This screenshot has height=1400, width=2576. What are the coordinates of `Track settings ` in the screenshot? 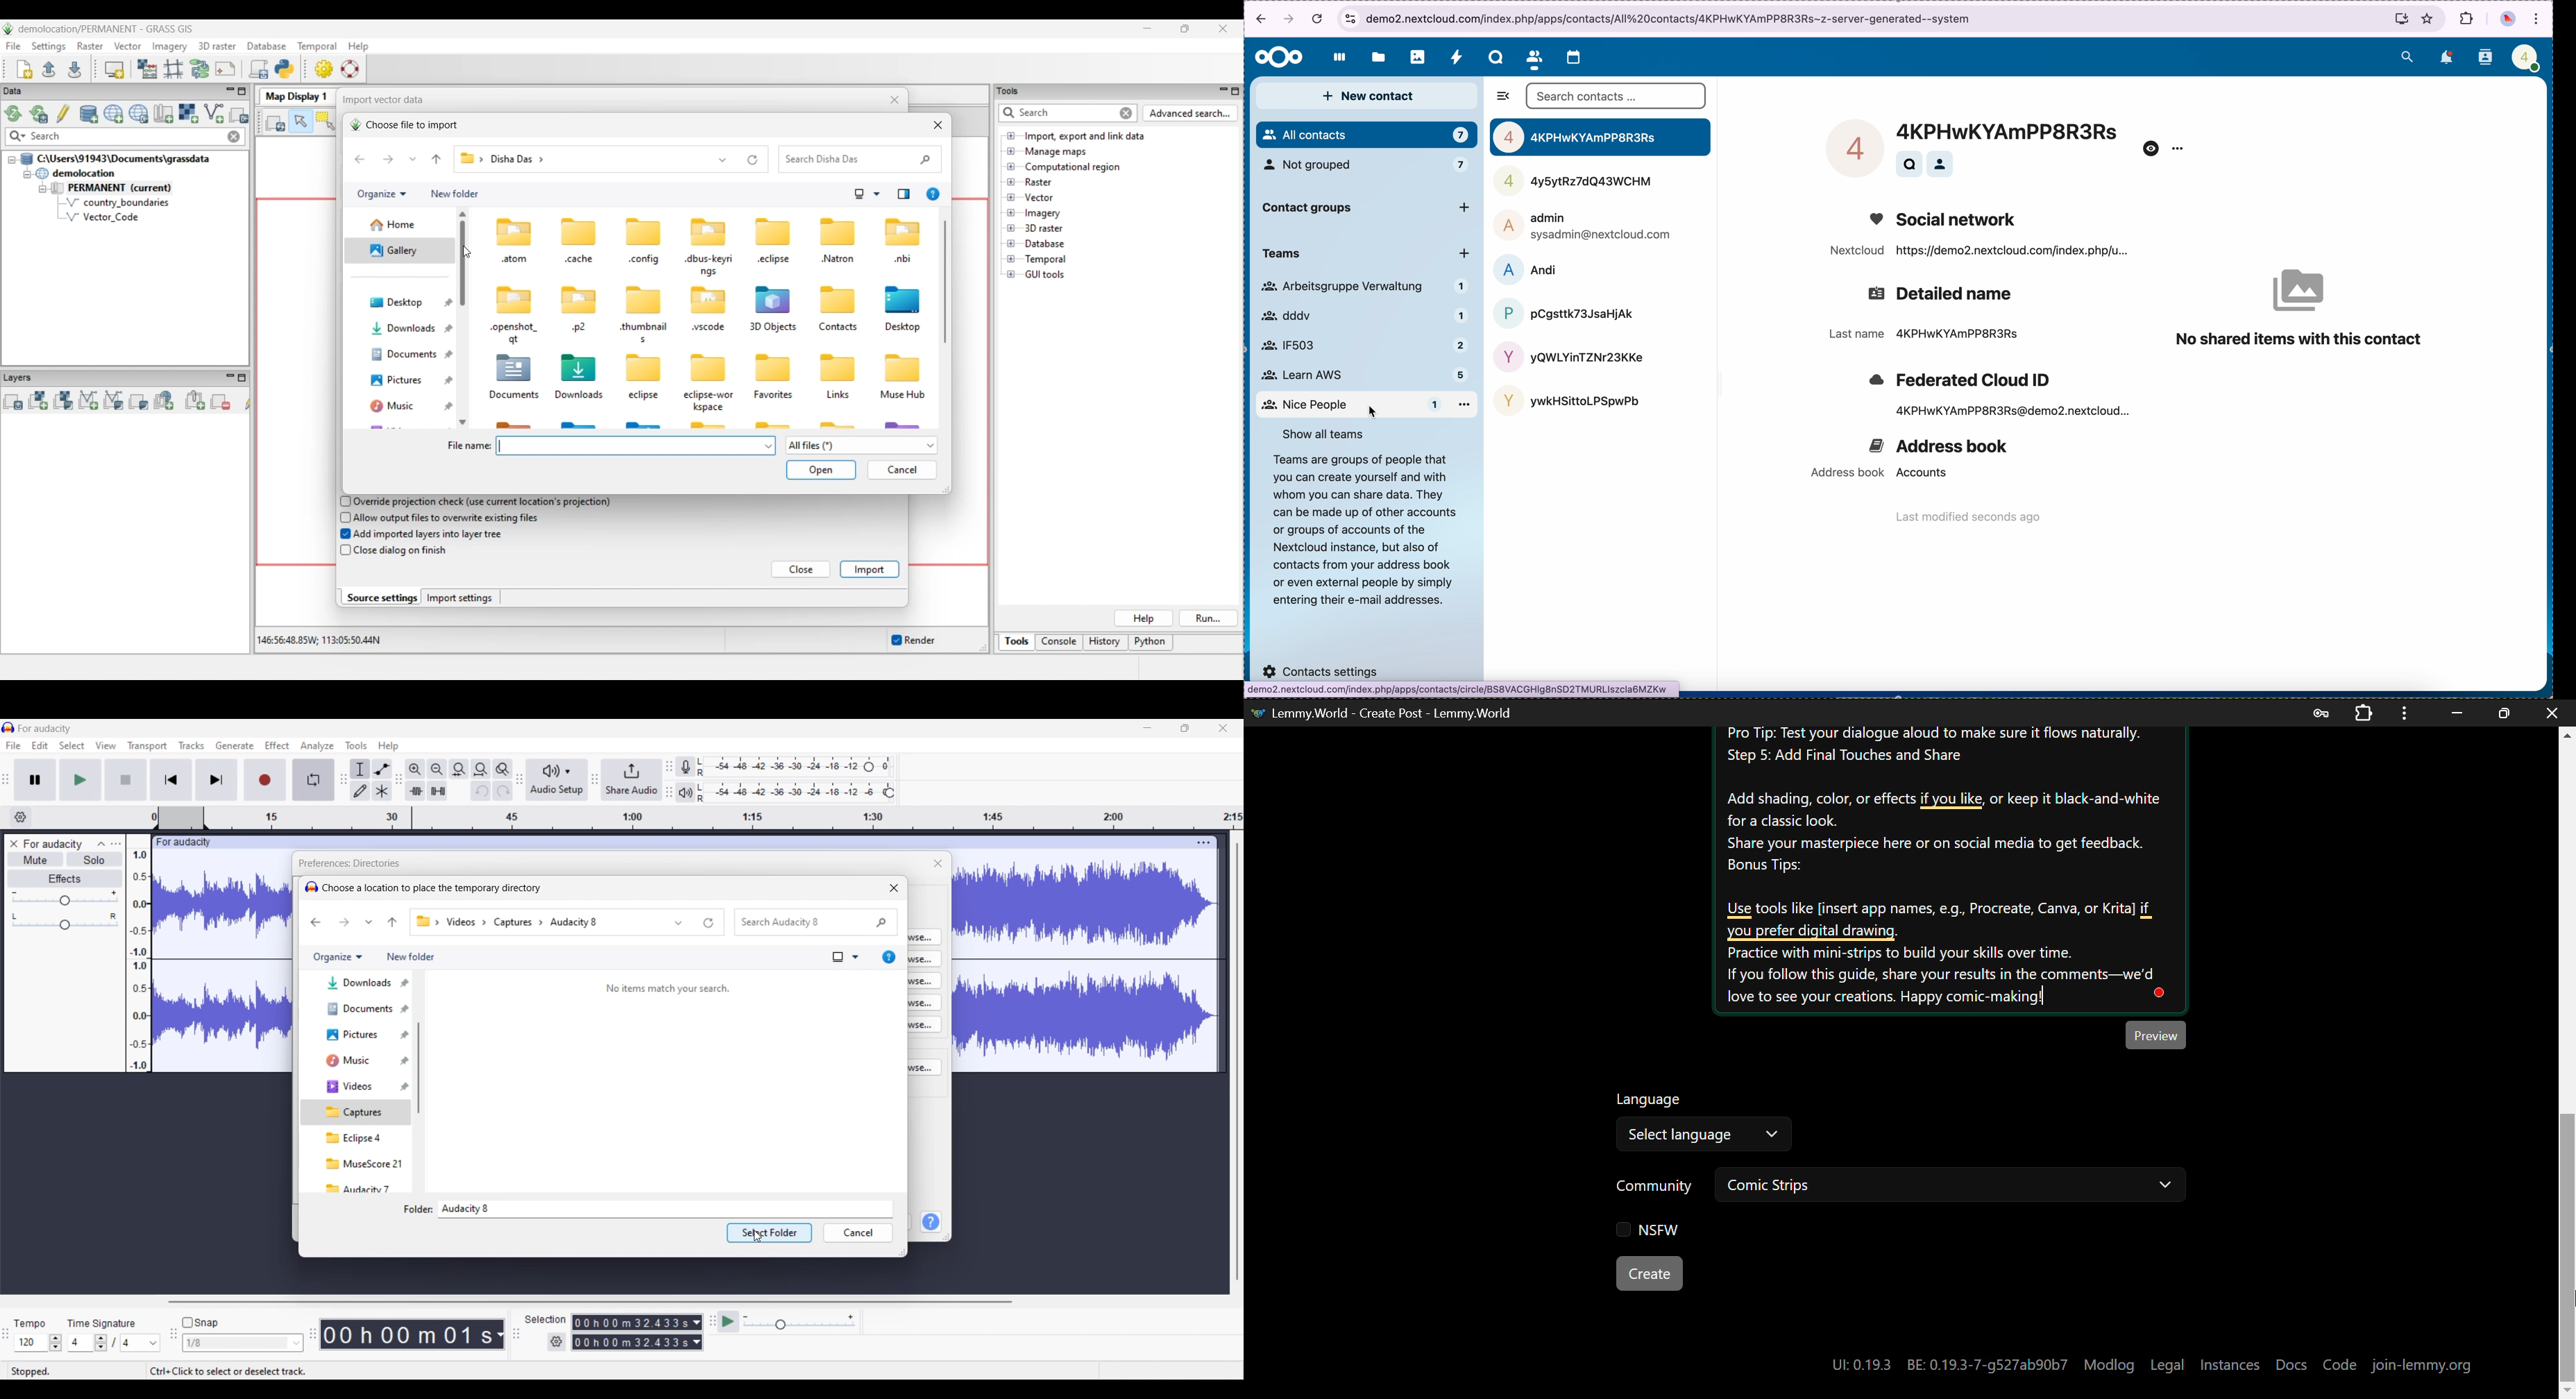 It's located at (1204, 843).